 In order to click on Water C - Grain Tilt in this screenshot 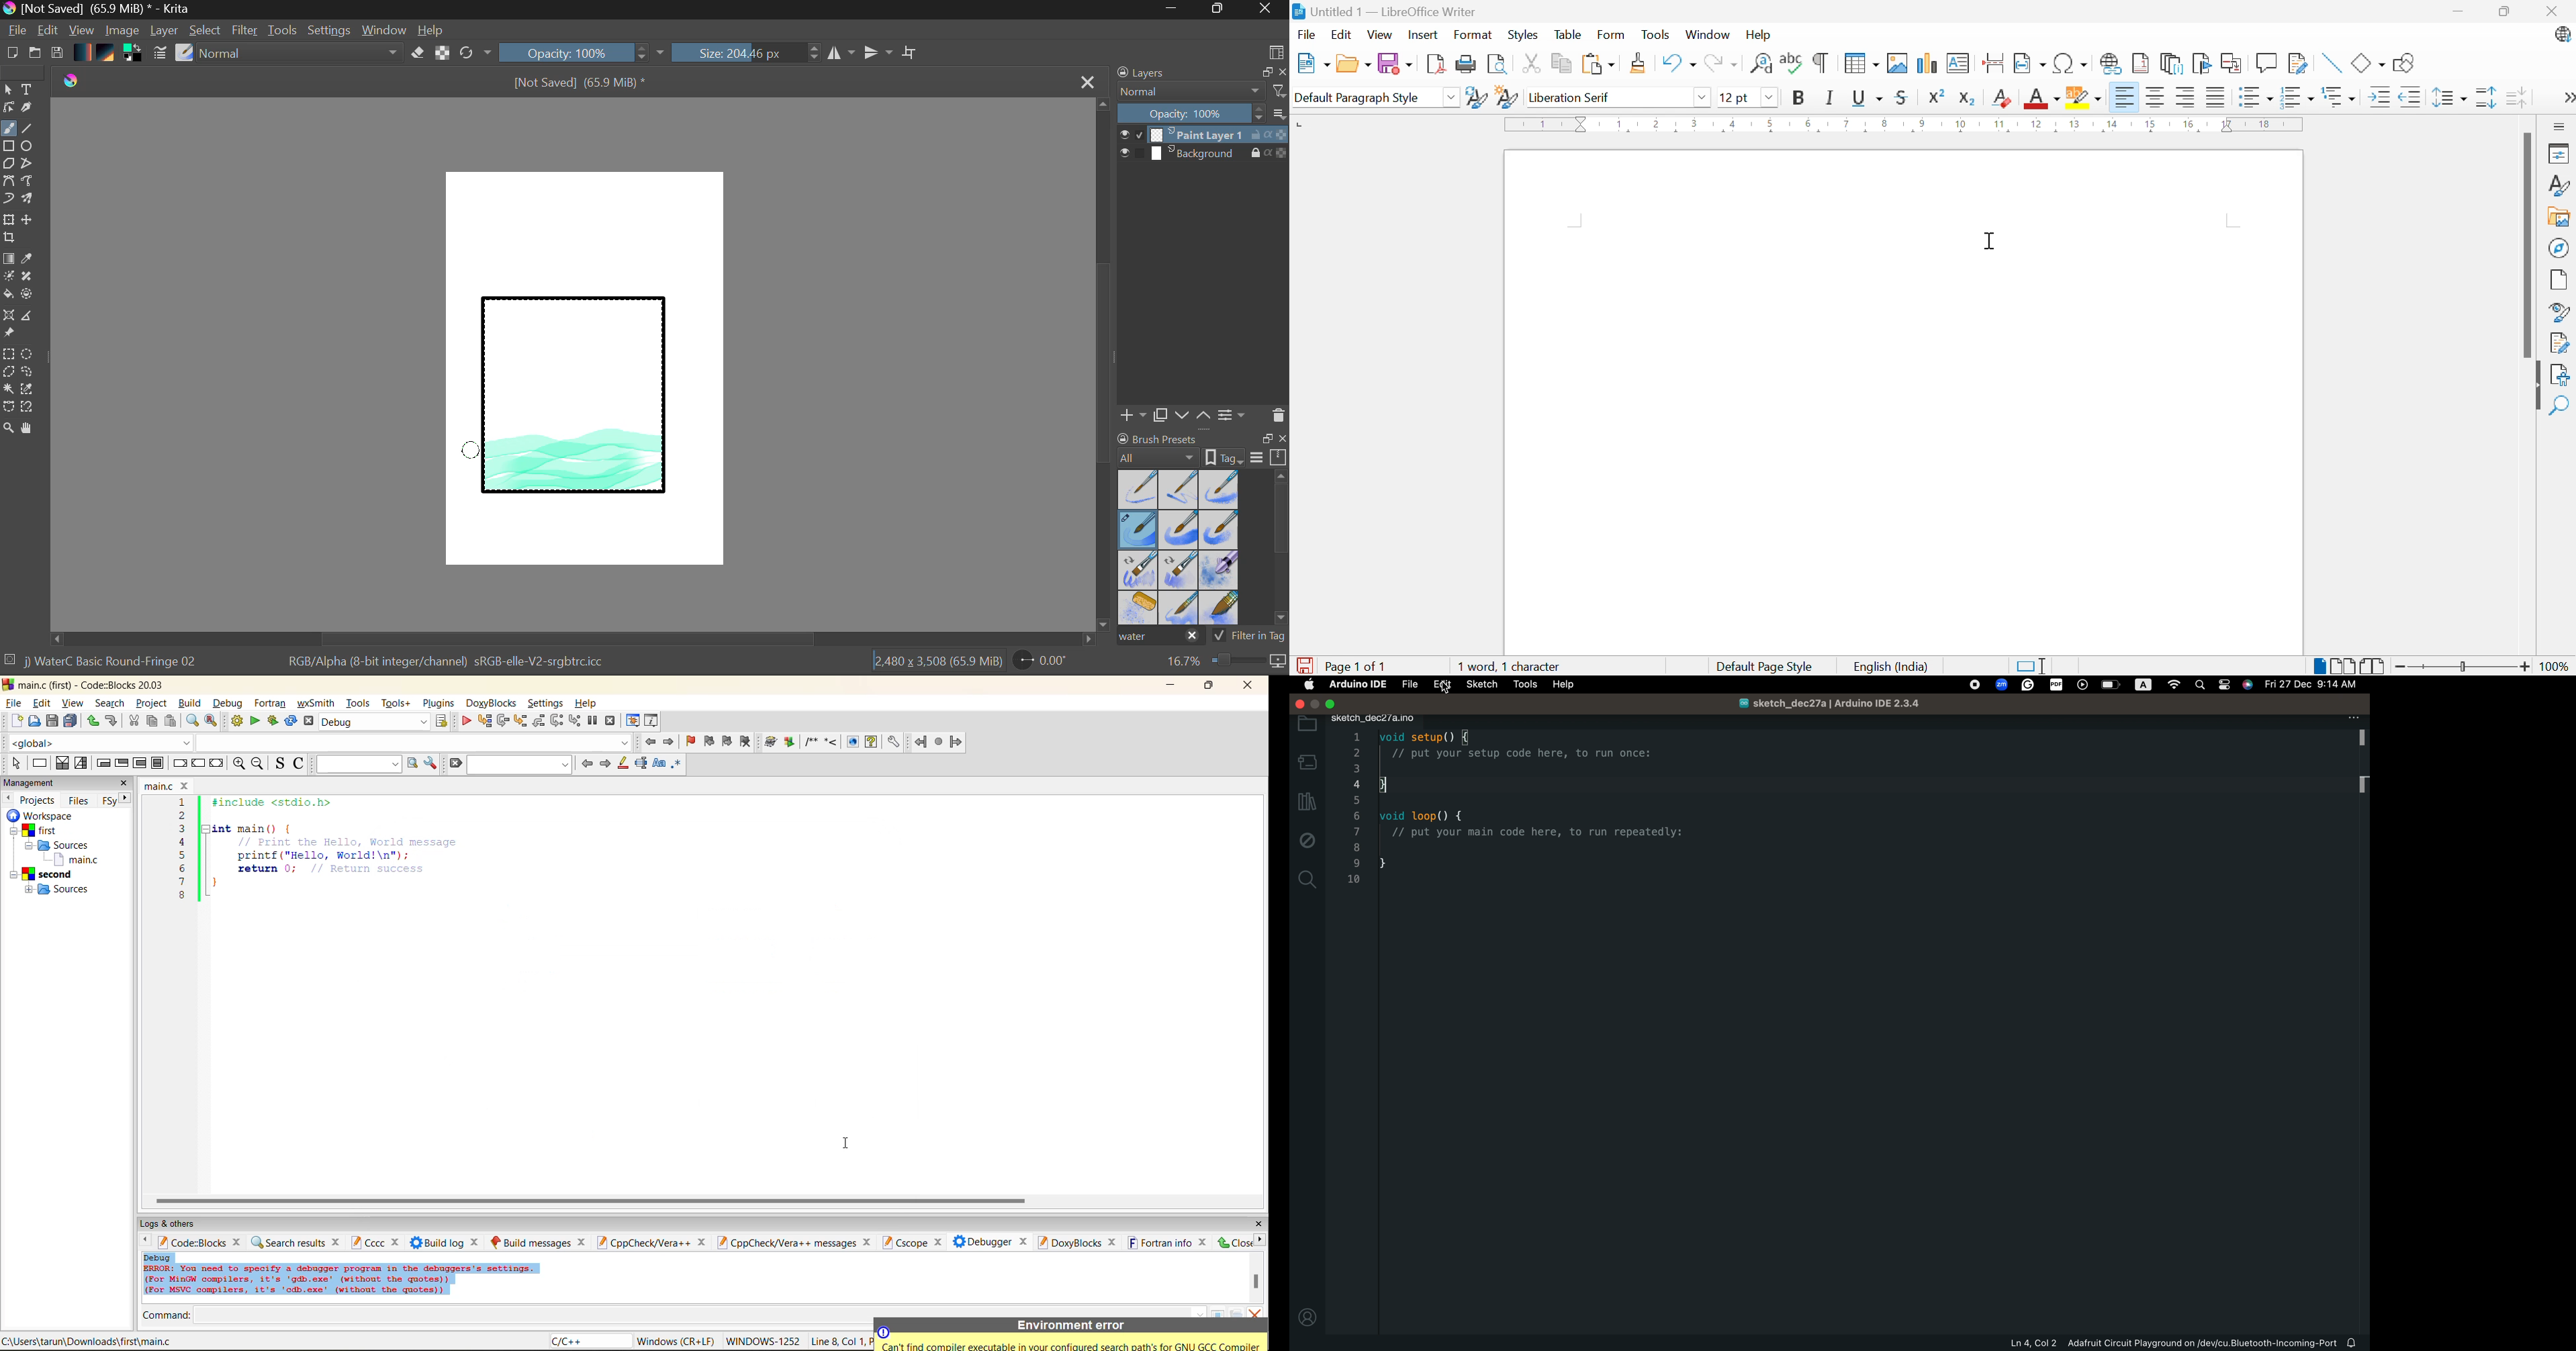, I will do `click(1139, 570)`.